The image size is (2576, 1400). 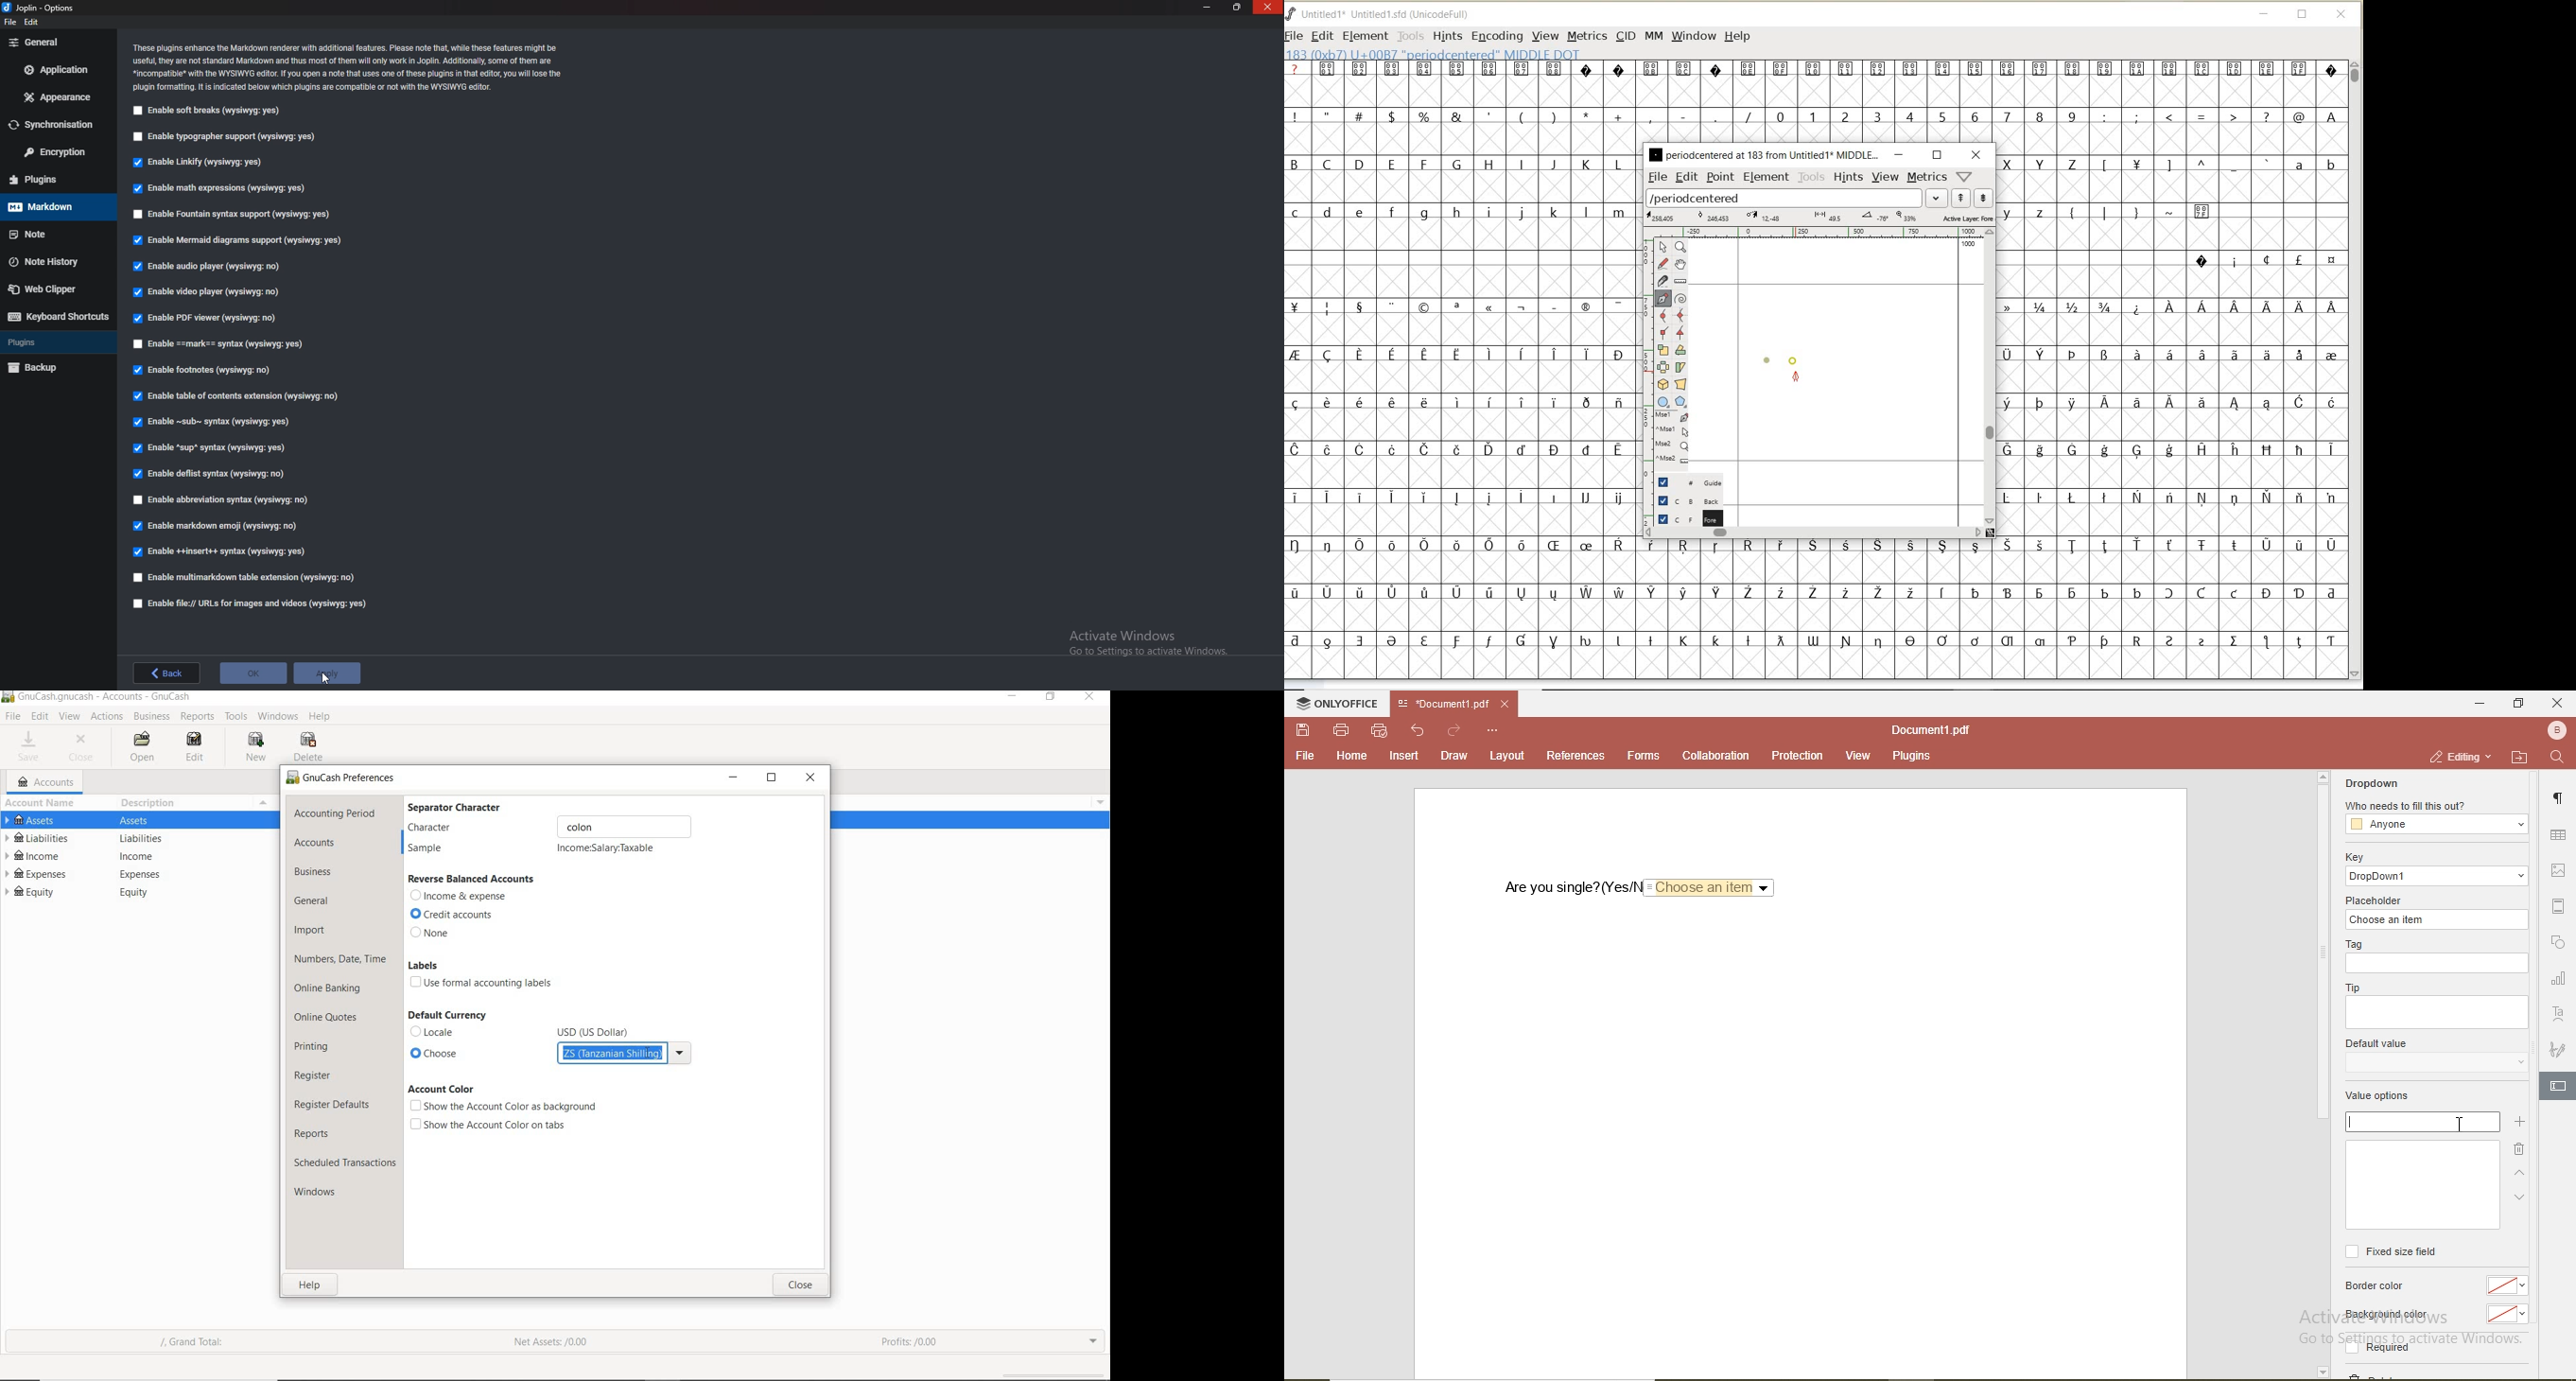 I want to click on Enable multi markdown table extension, so click(x=250, y=577).